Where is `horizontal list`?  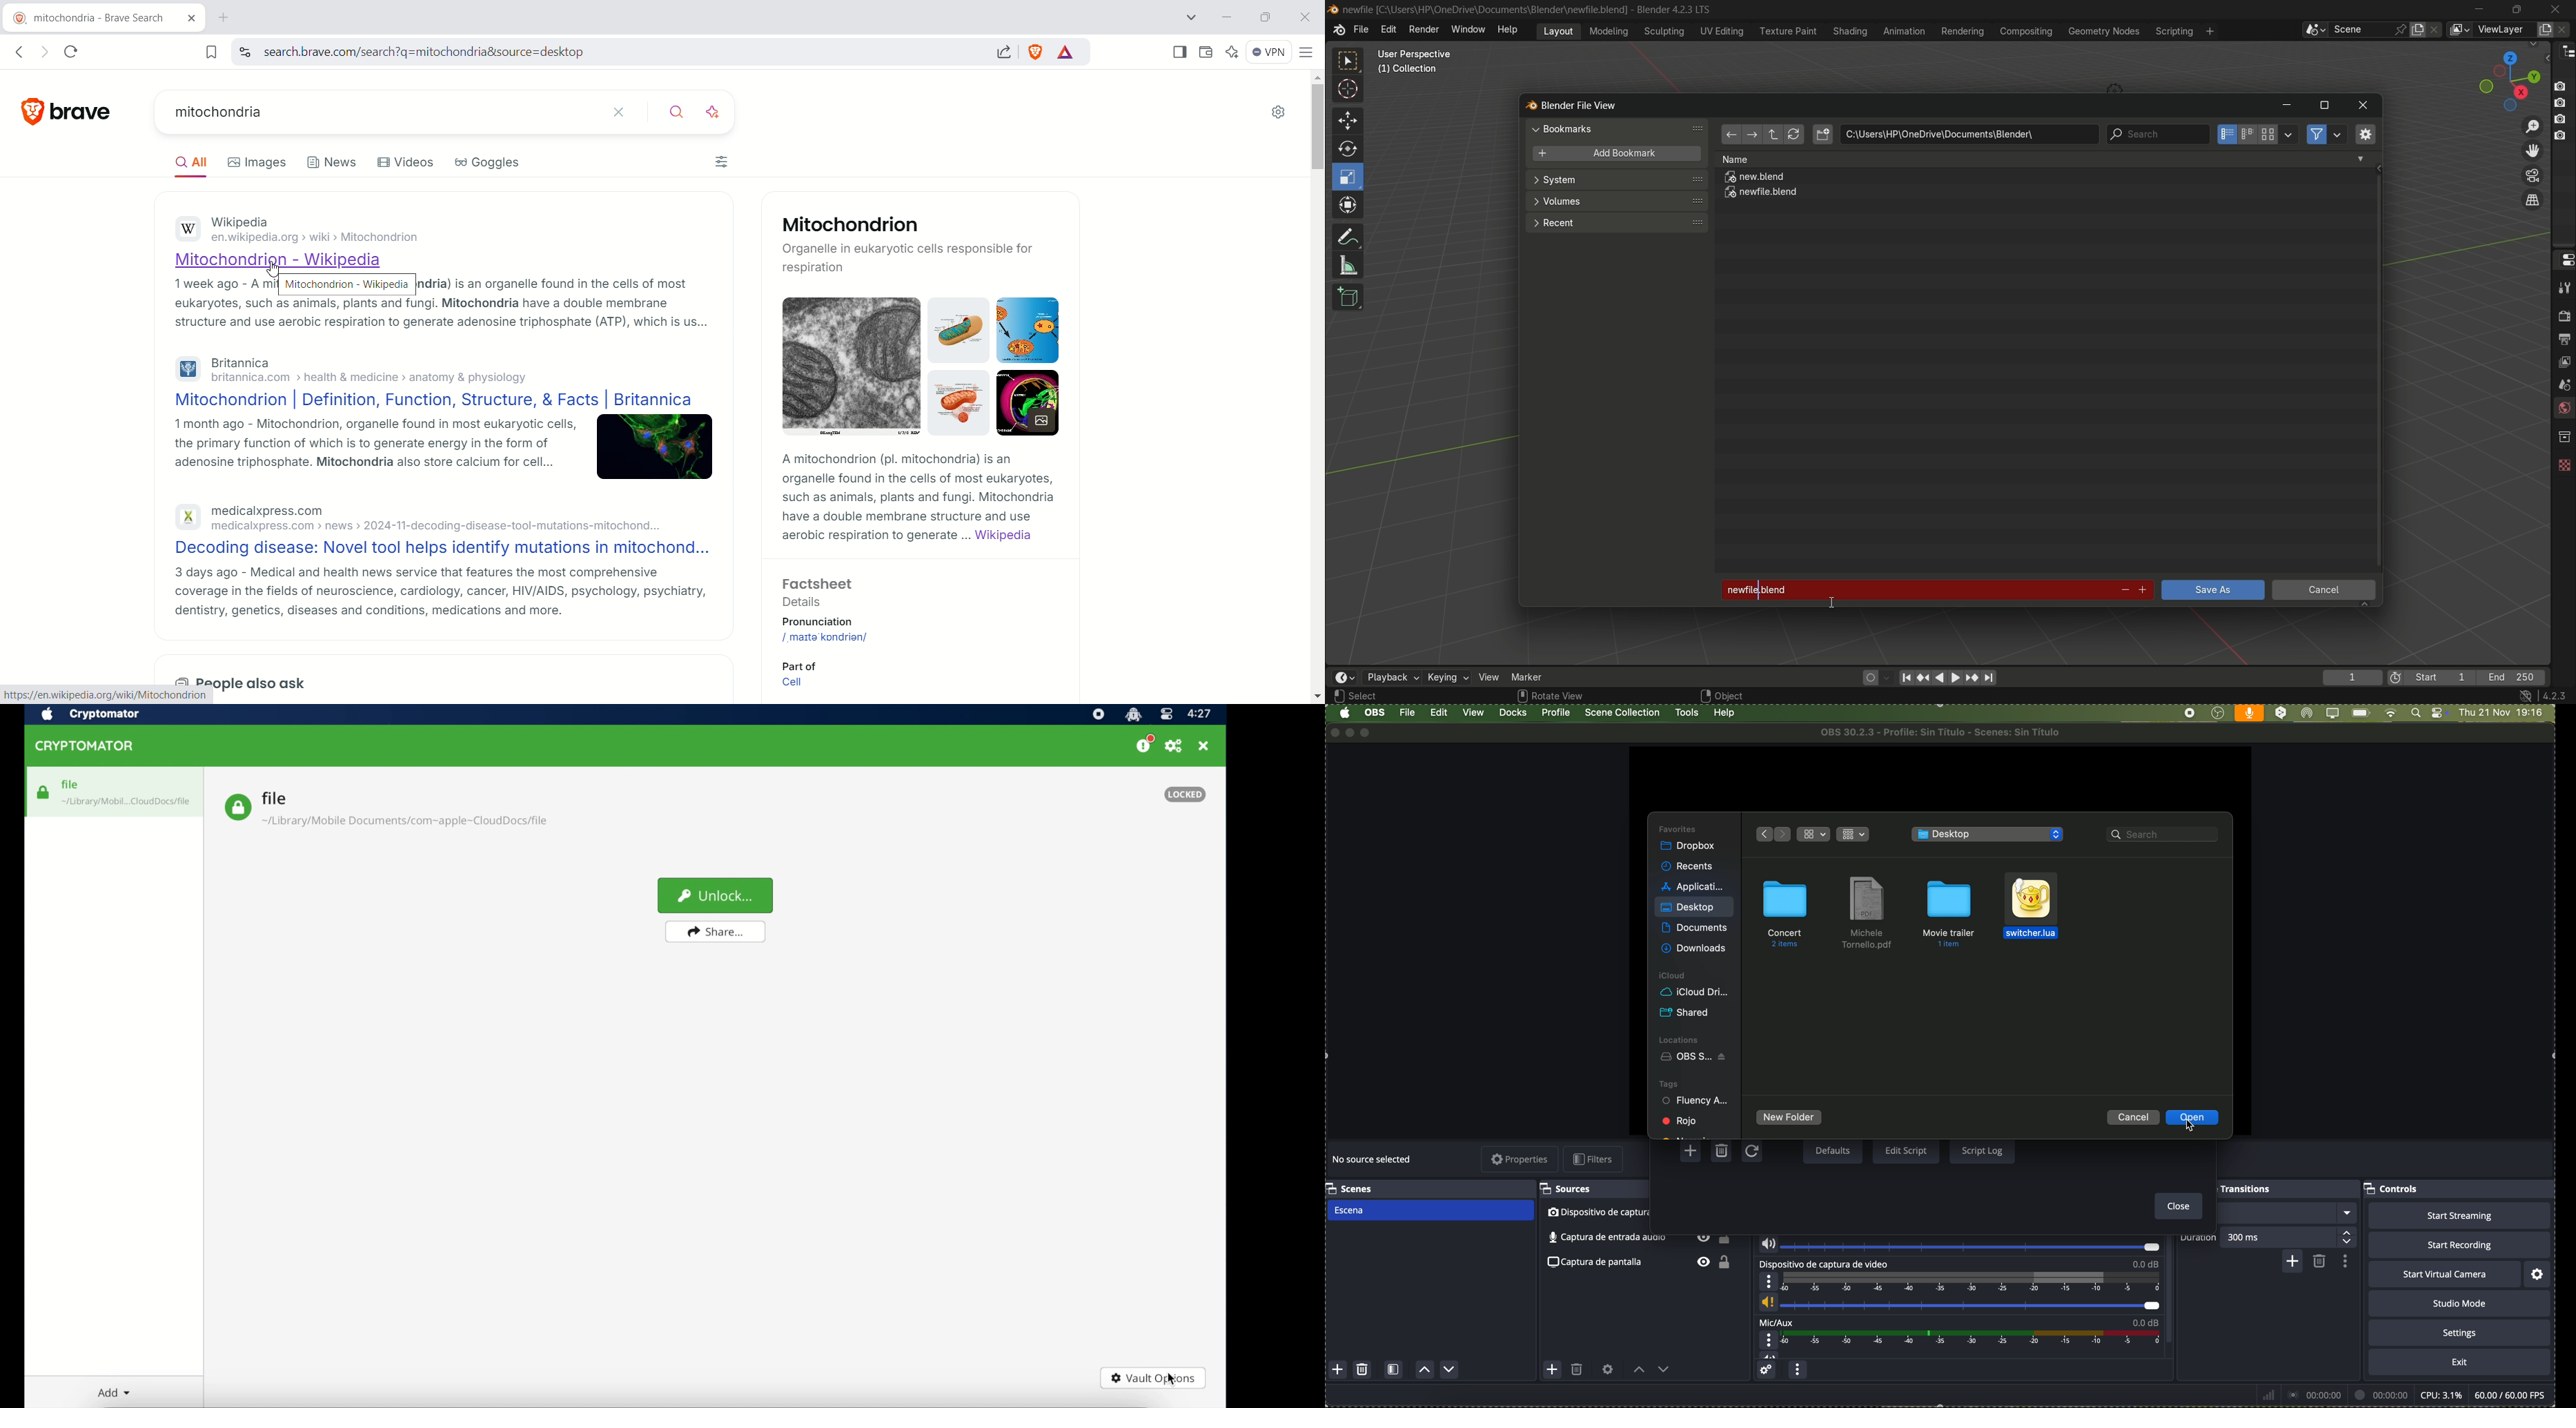 horizontal list is located at coordinates (2247, 134).